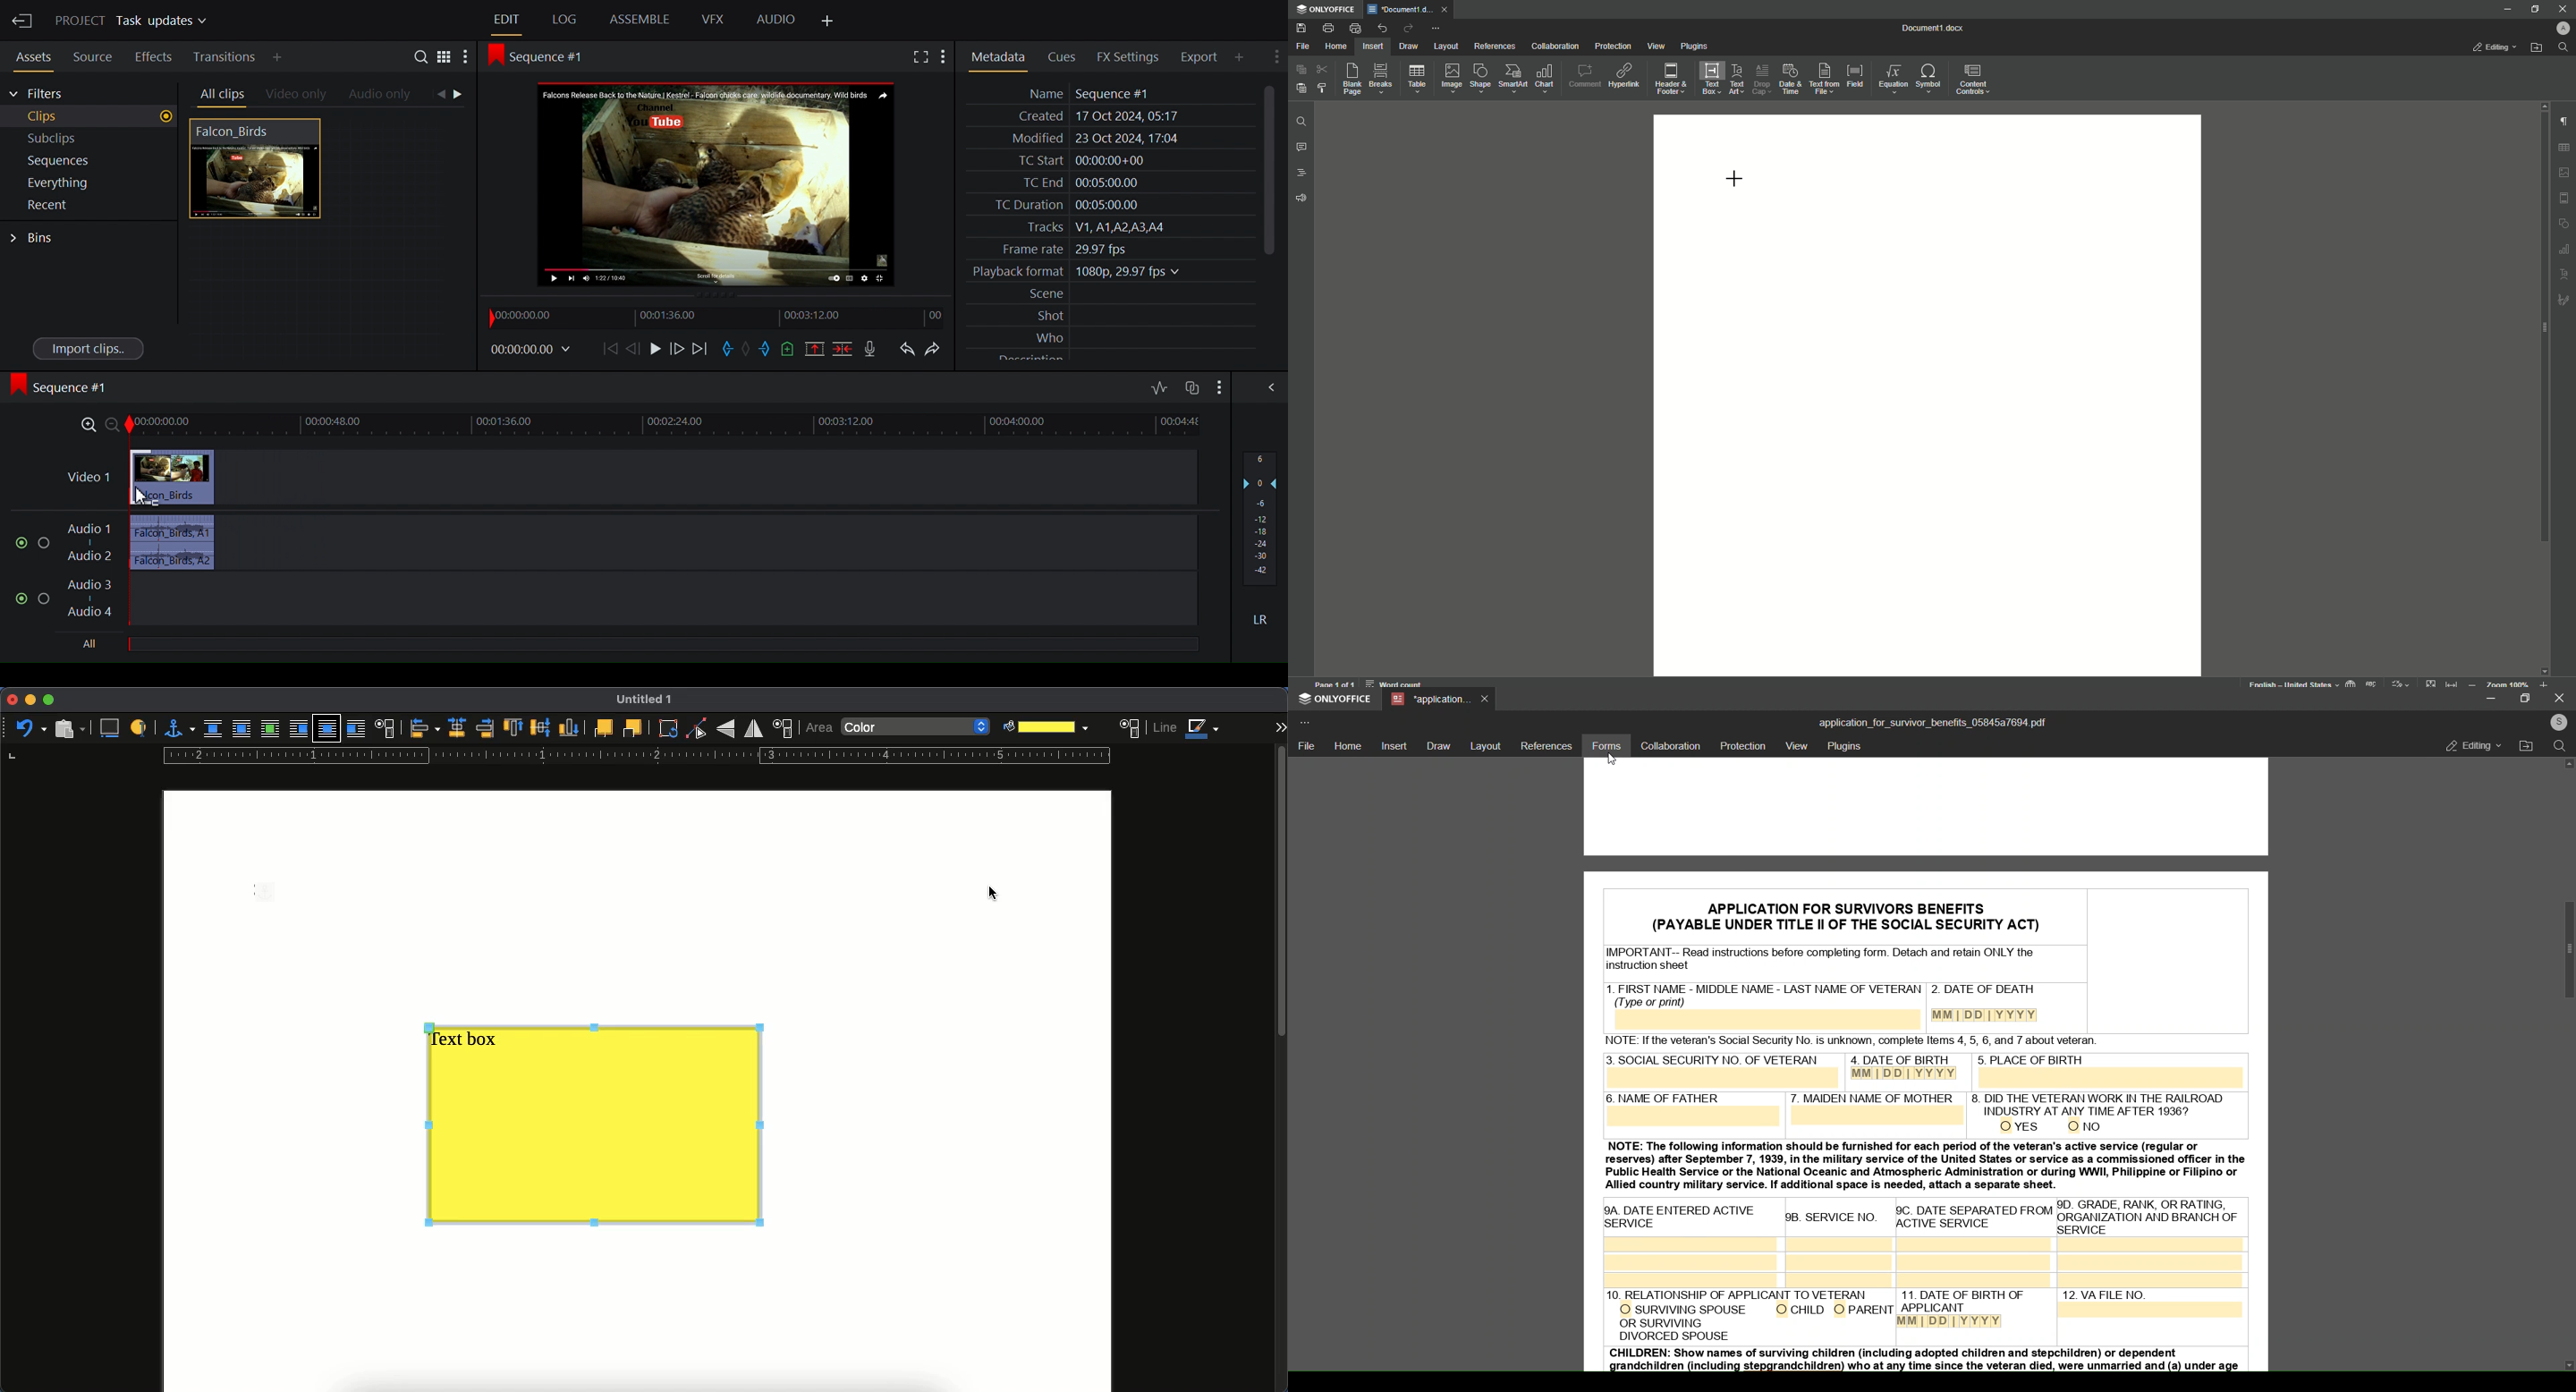 Image resolution: width=2576 pixels, height=1400 pixels. What do you see at coordinates (2540, 336) in the screenshot?
I see `Scroll` at bounding box center [2540, 336].